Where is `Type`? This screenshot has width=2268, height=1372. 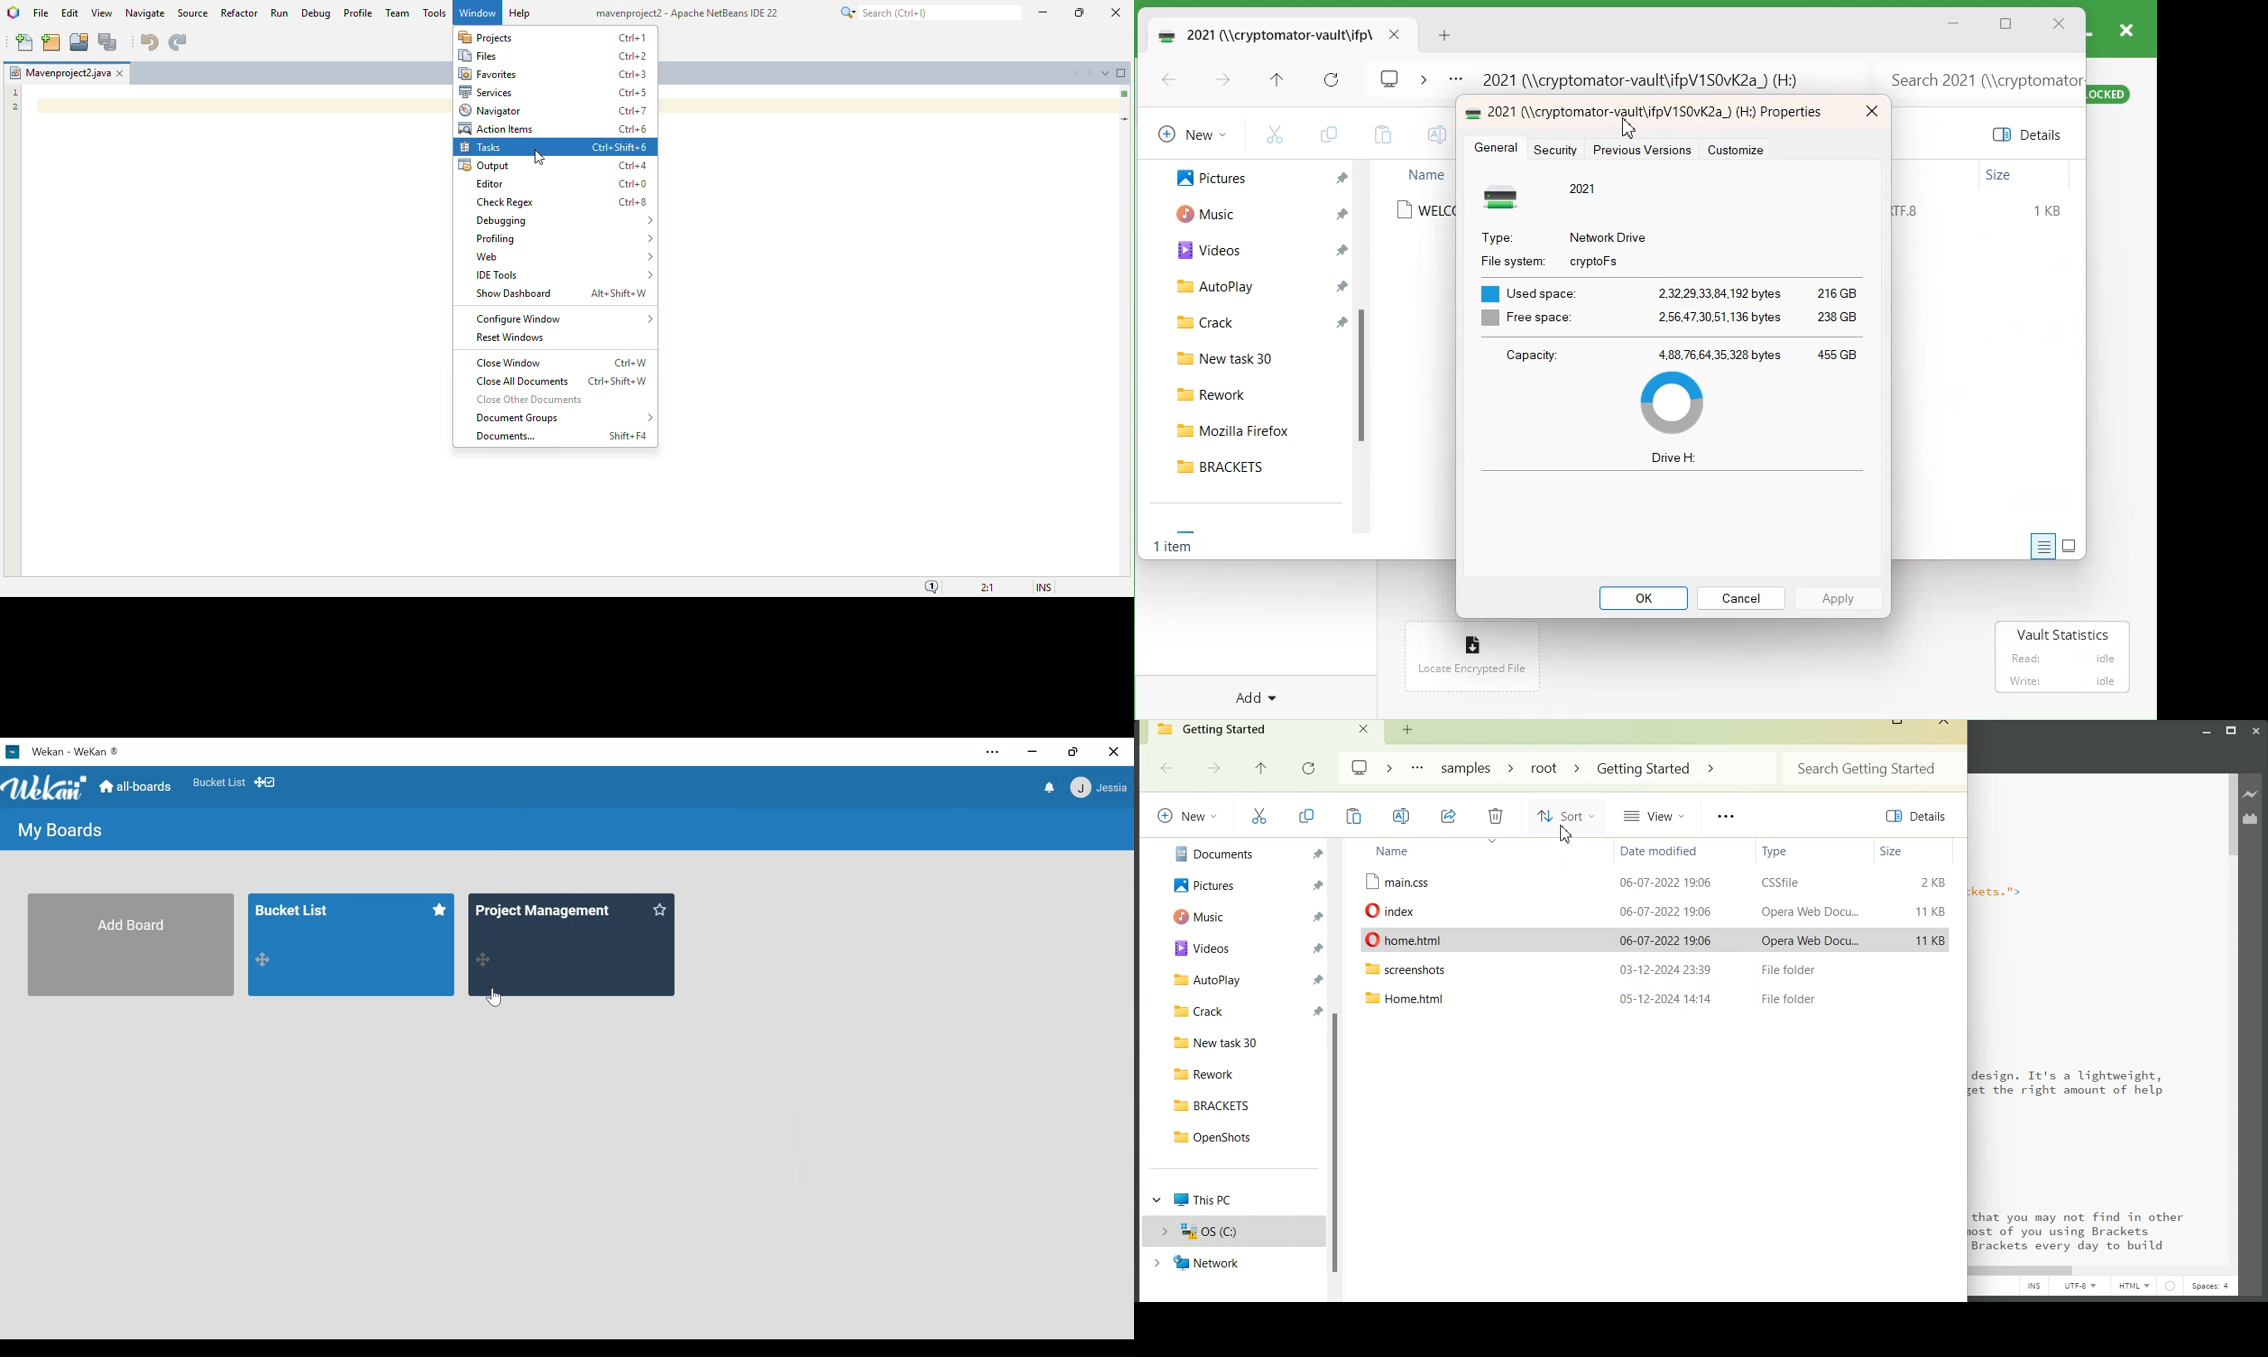
Type is located at coordinates (1798, 851).